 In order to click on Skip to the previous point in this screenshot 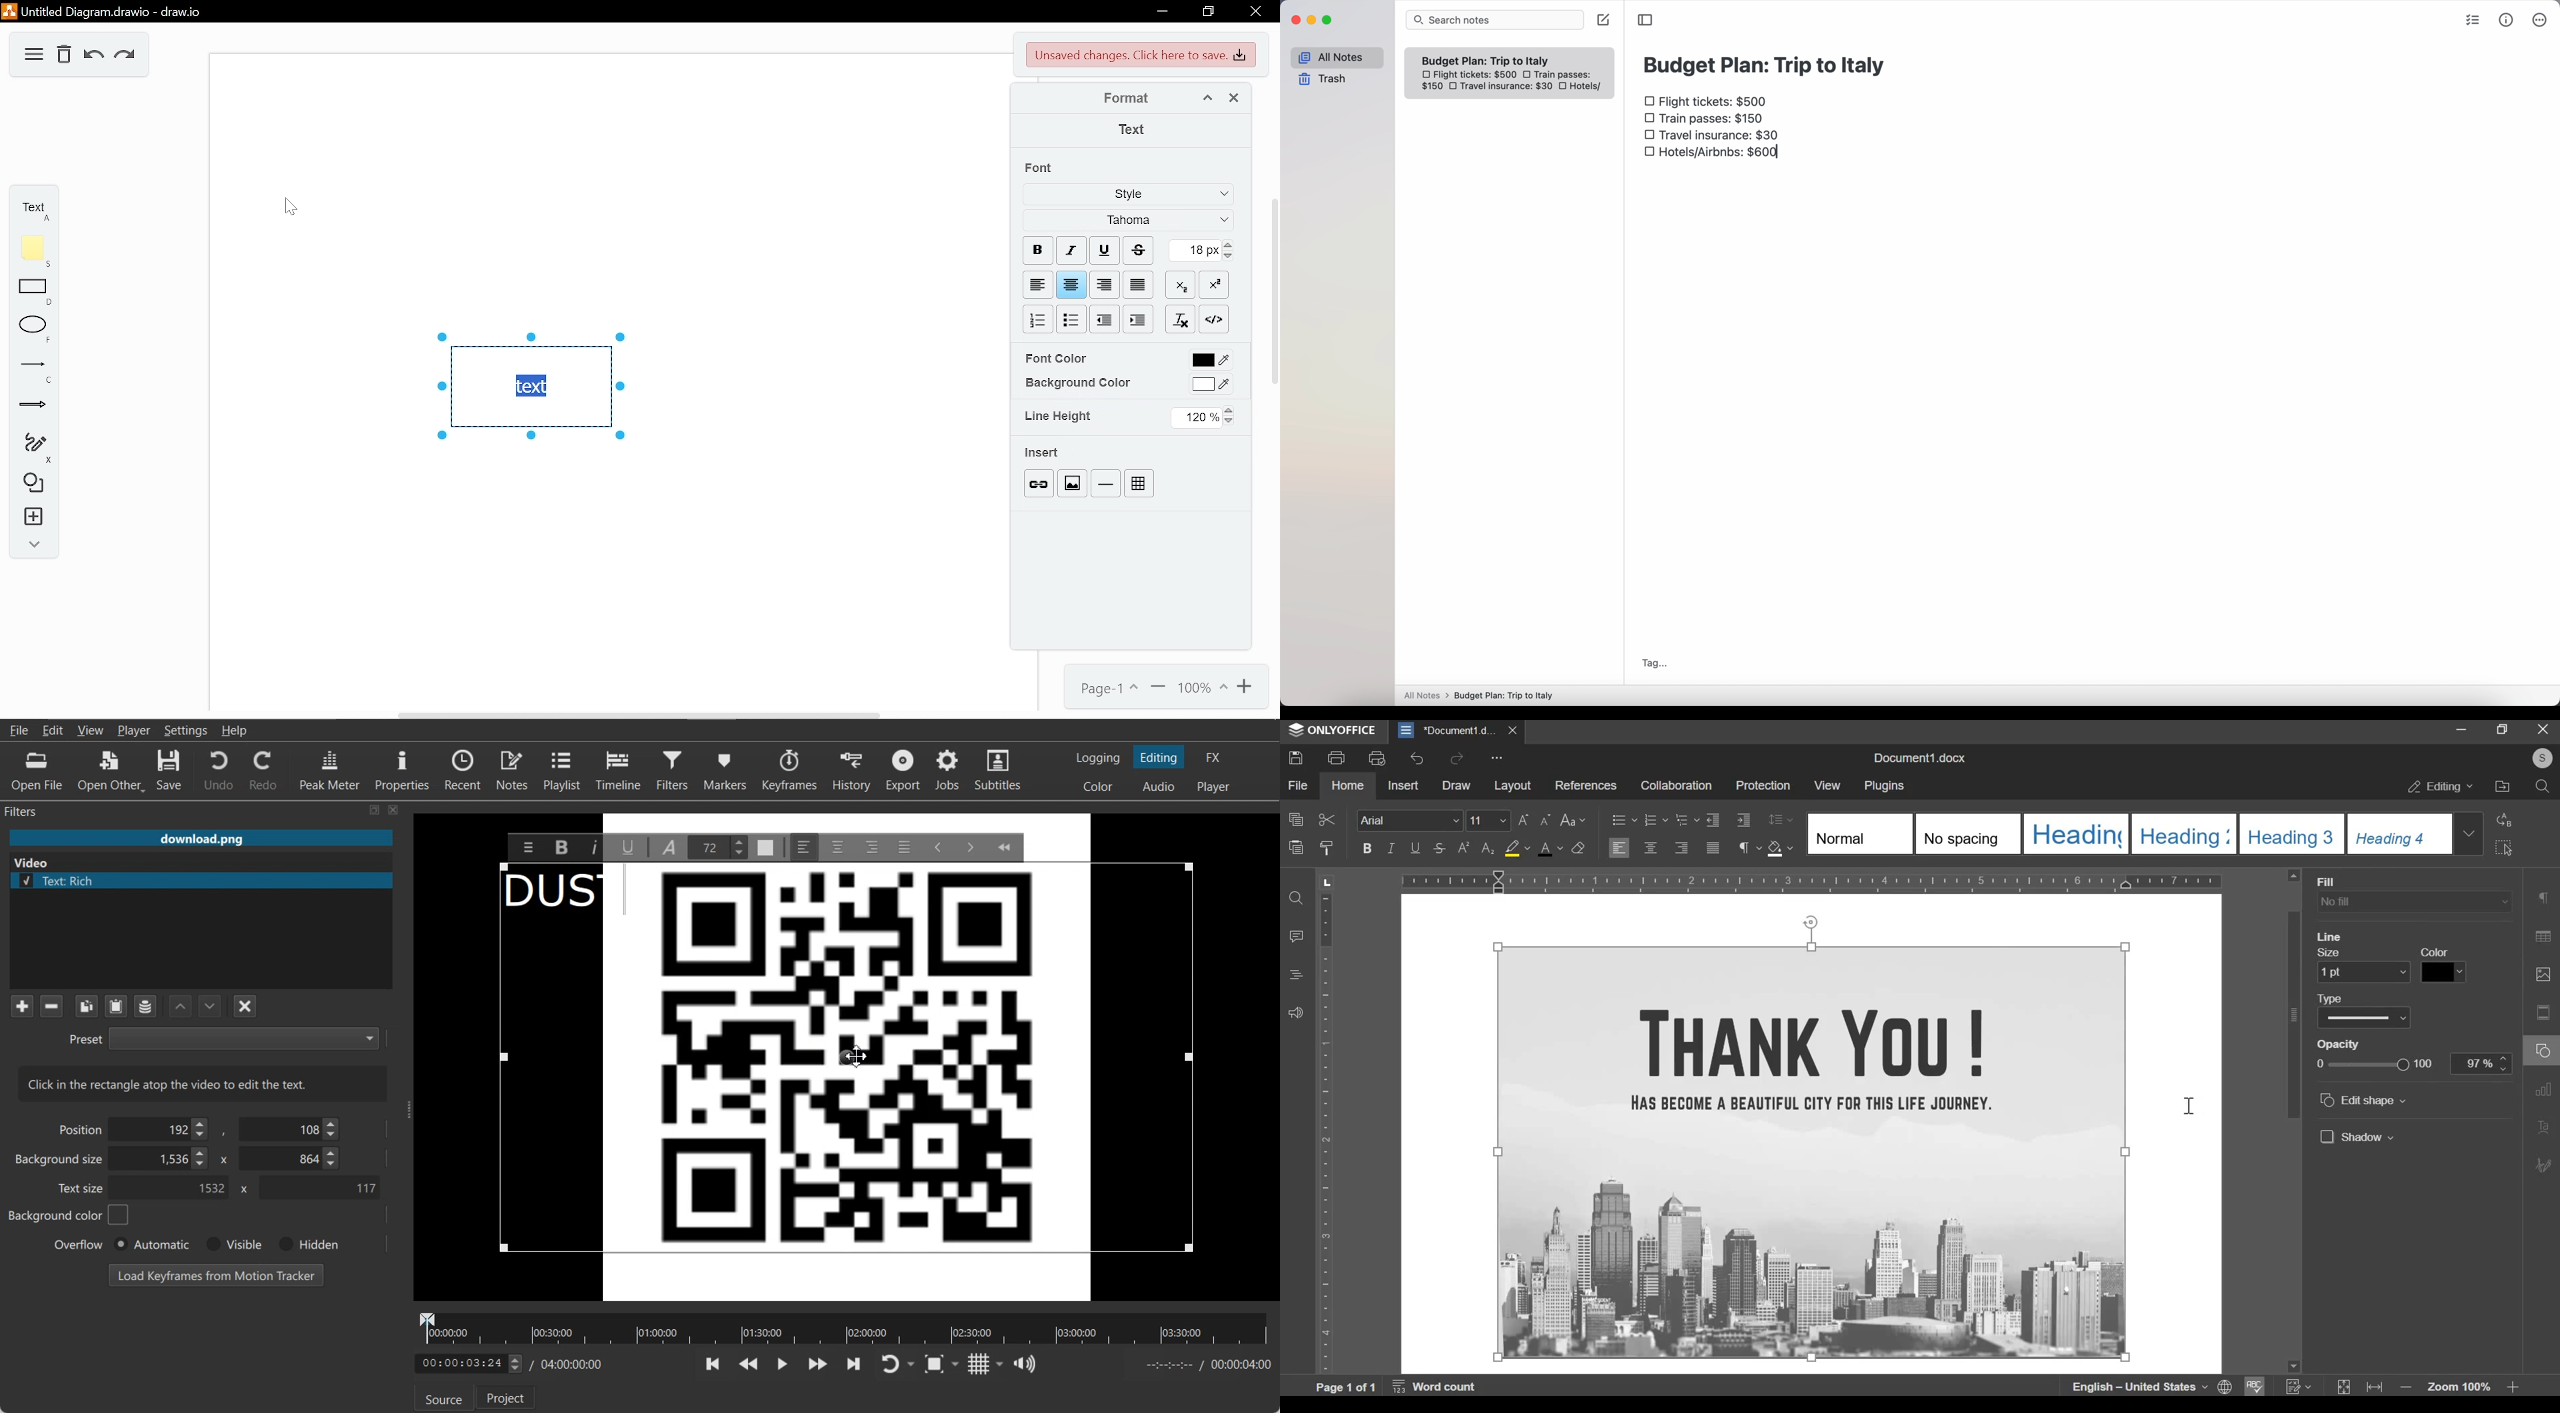, I will do `click(713, 1365)`.